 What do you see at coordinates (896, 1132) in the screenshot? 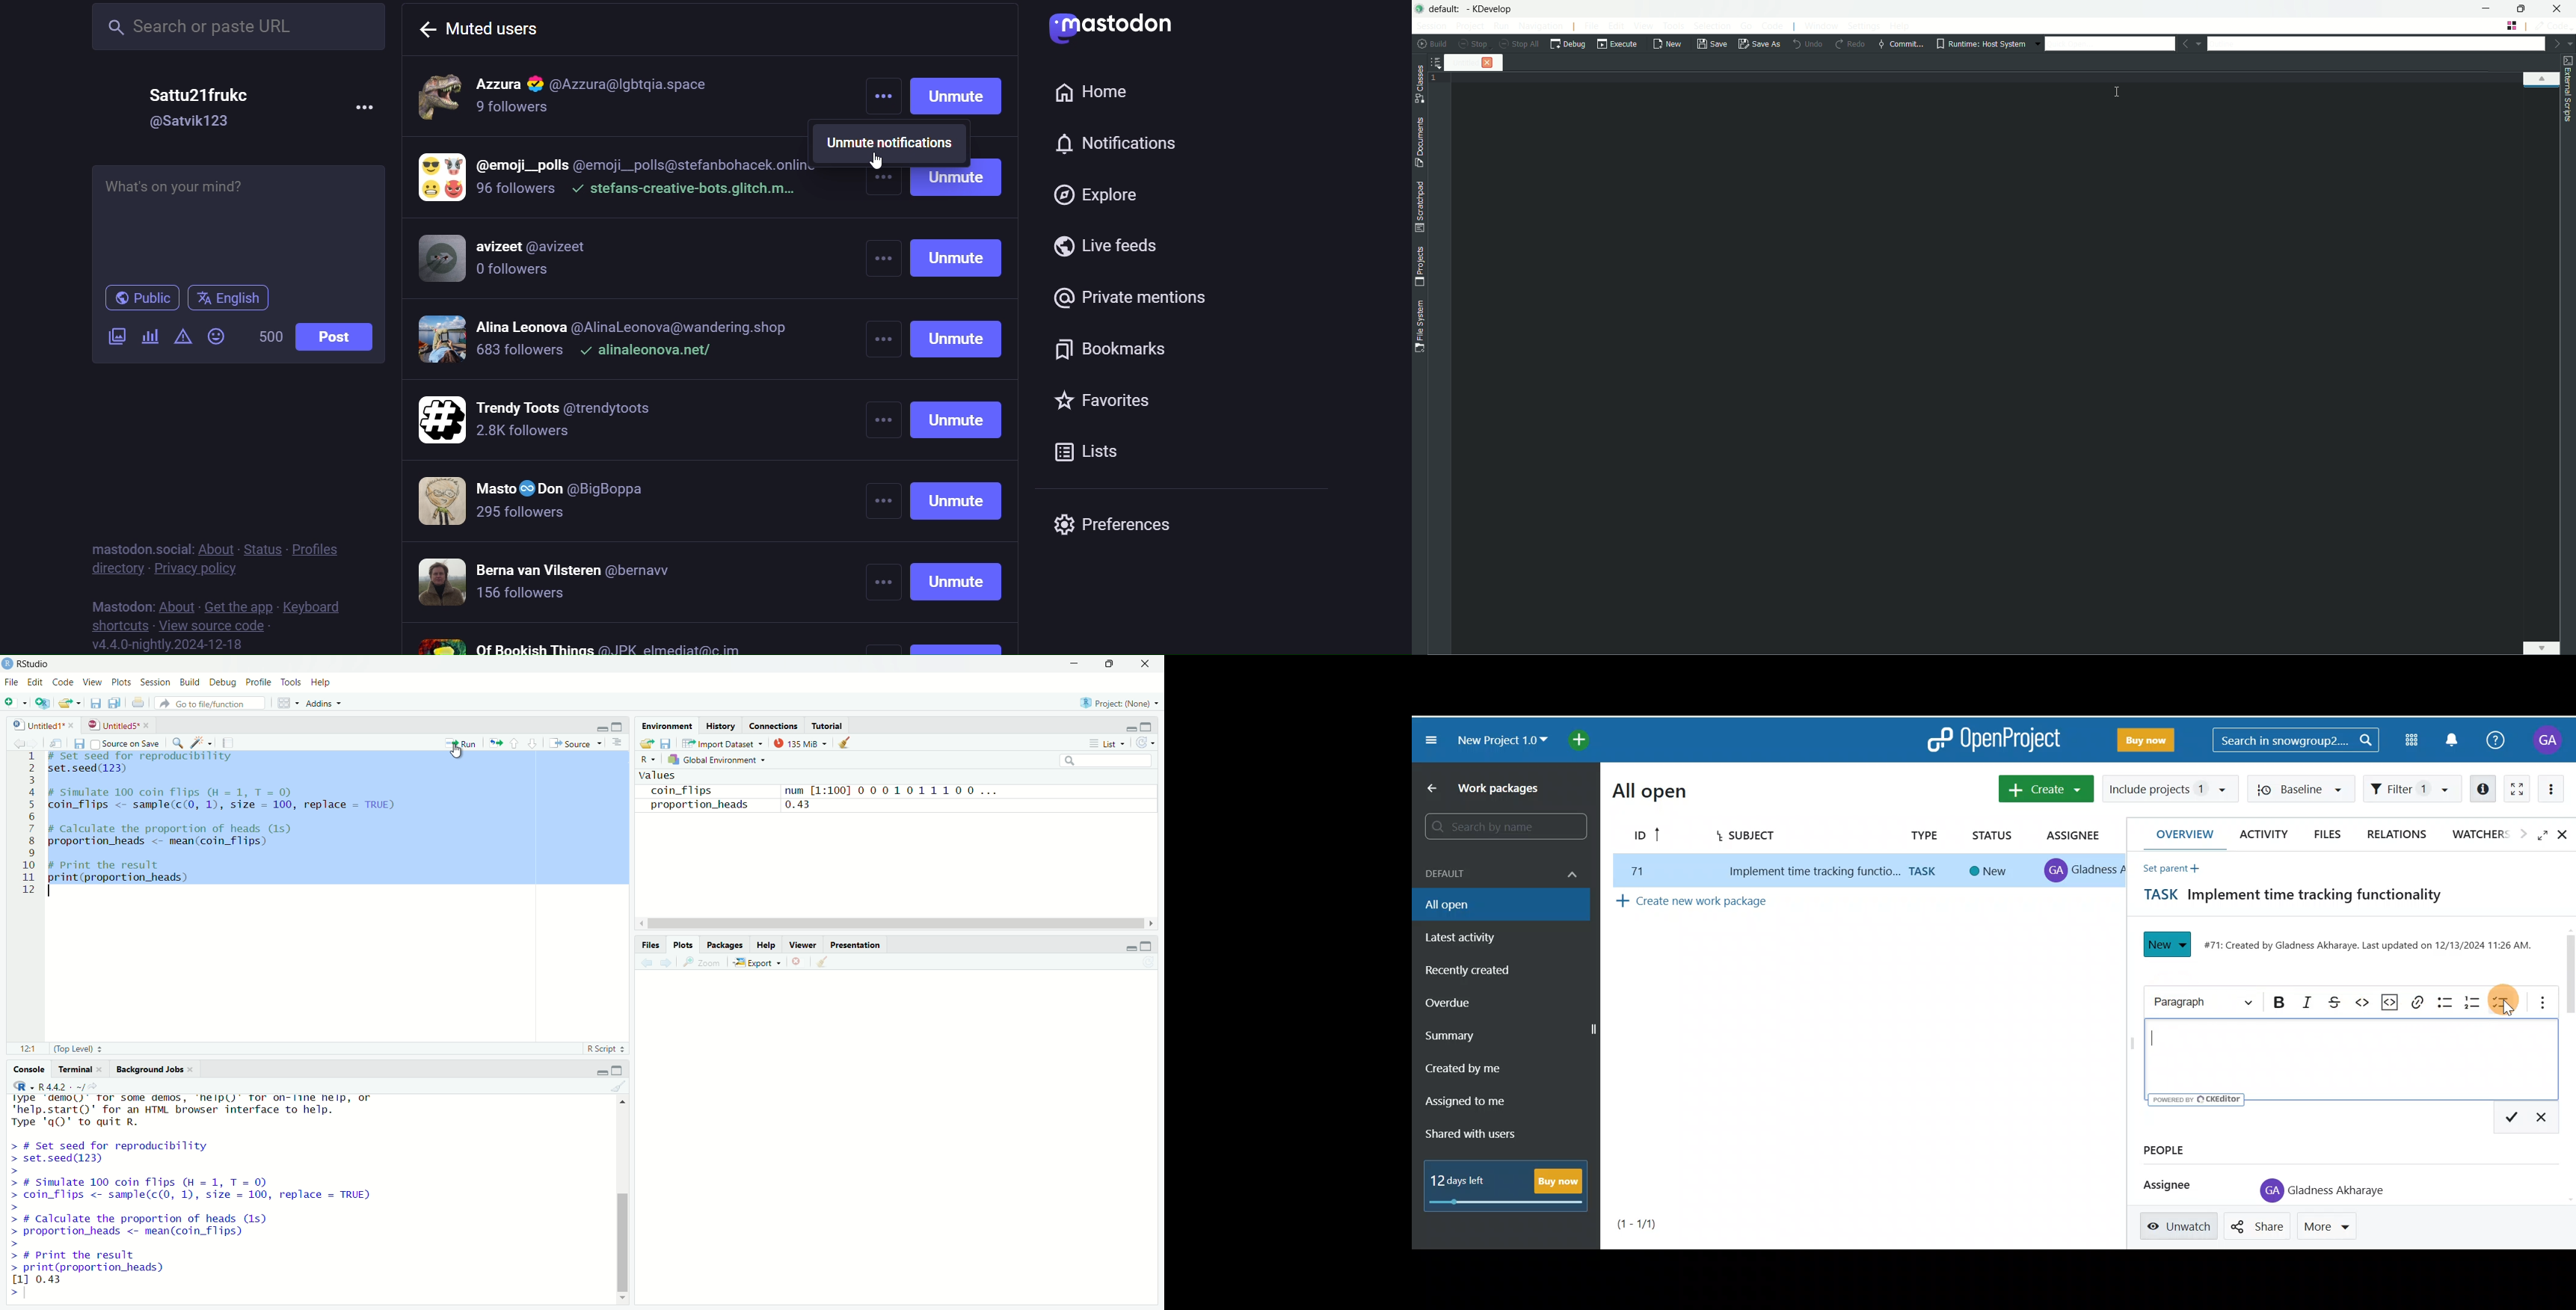
I see `` at bounding box center [896, 1132].